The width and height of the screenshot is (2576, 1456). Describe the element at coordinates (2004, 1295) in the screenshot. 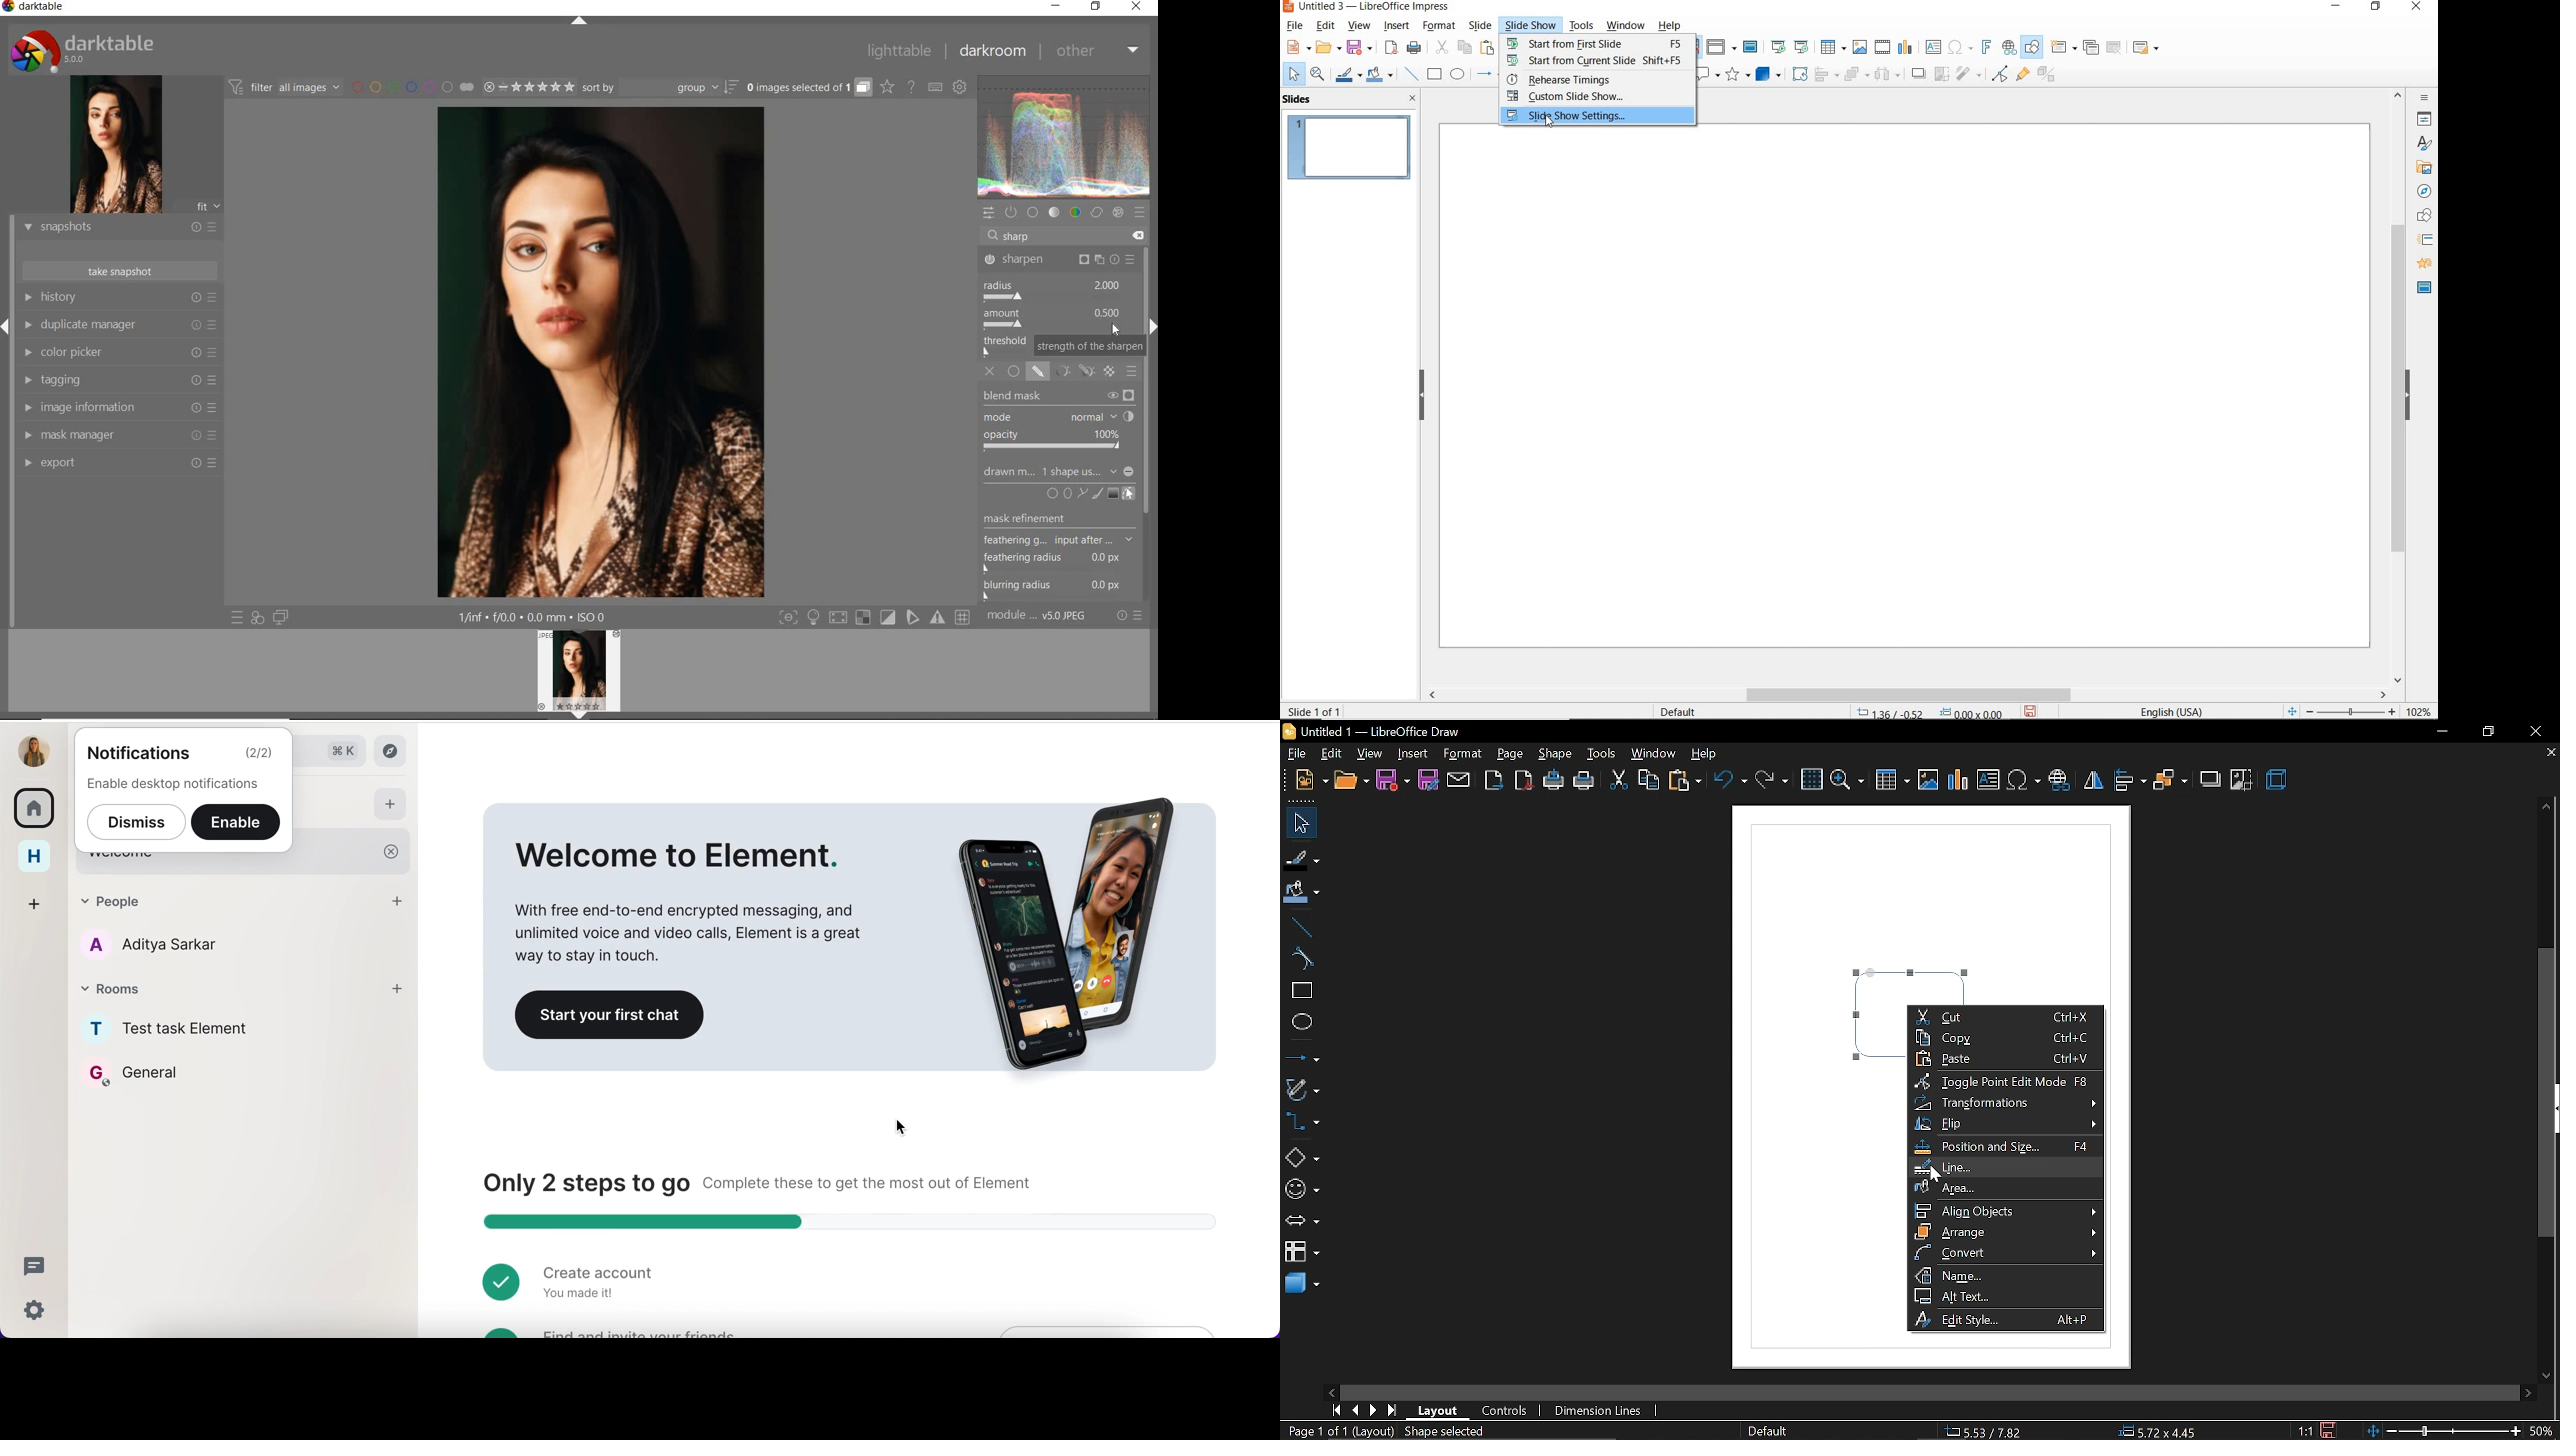

I see `alt text` at that location.